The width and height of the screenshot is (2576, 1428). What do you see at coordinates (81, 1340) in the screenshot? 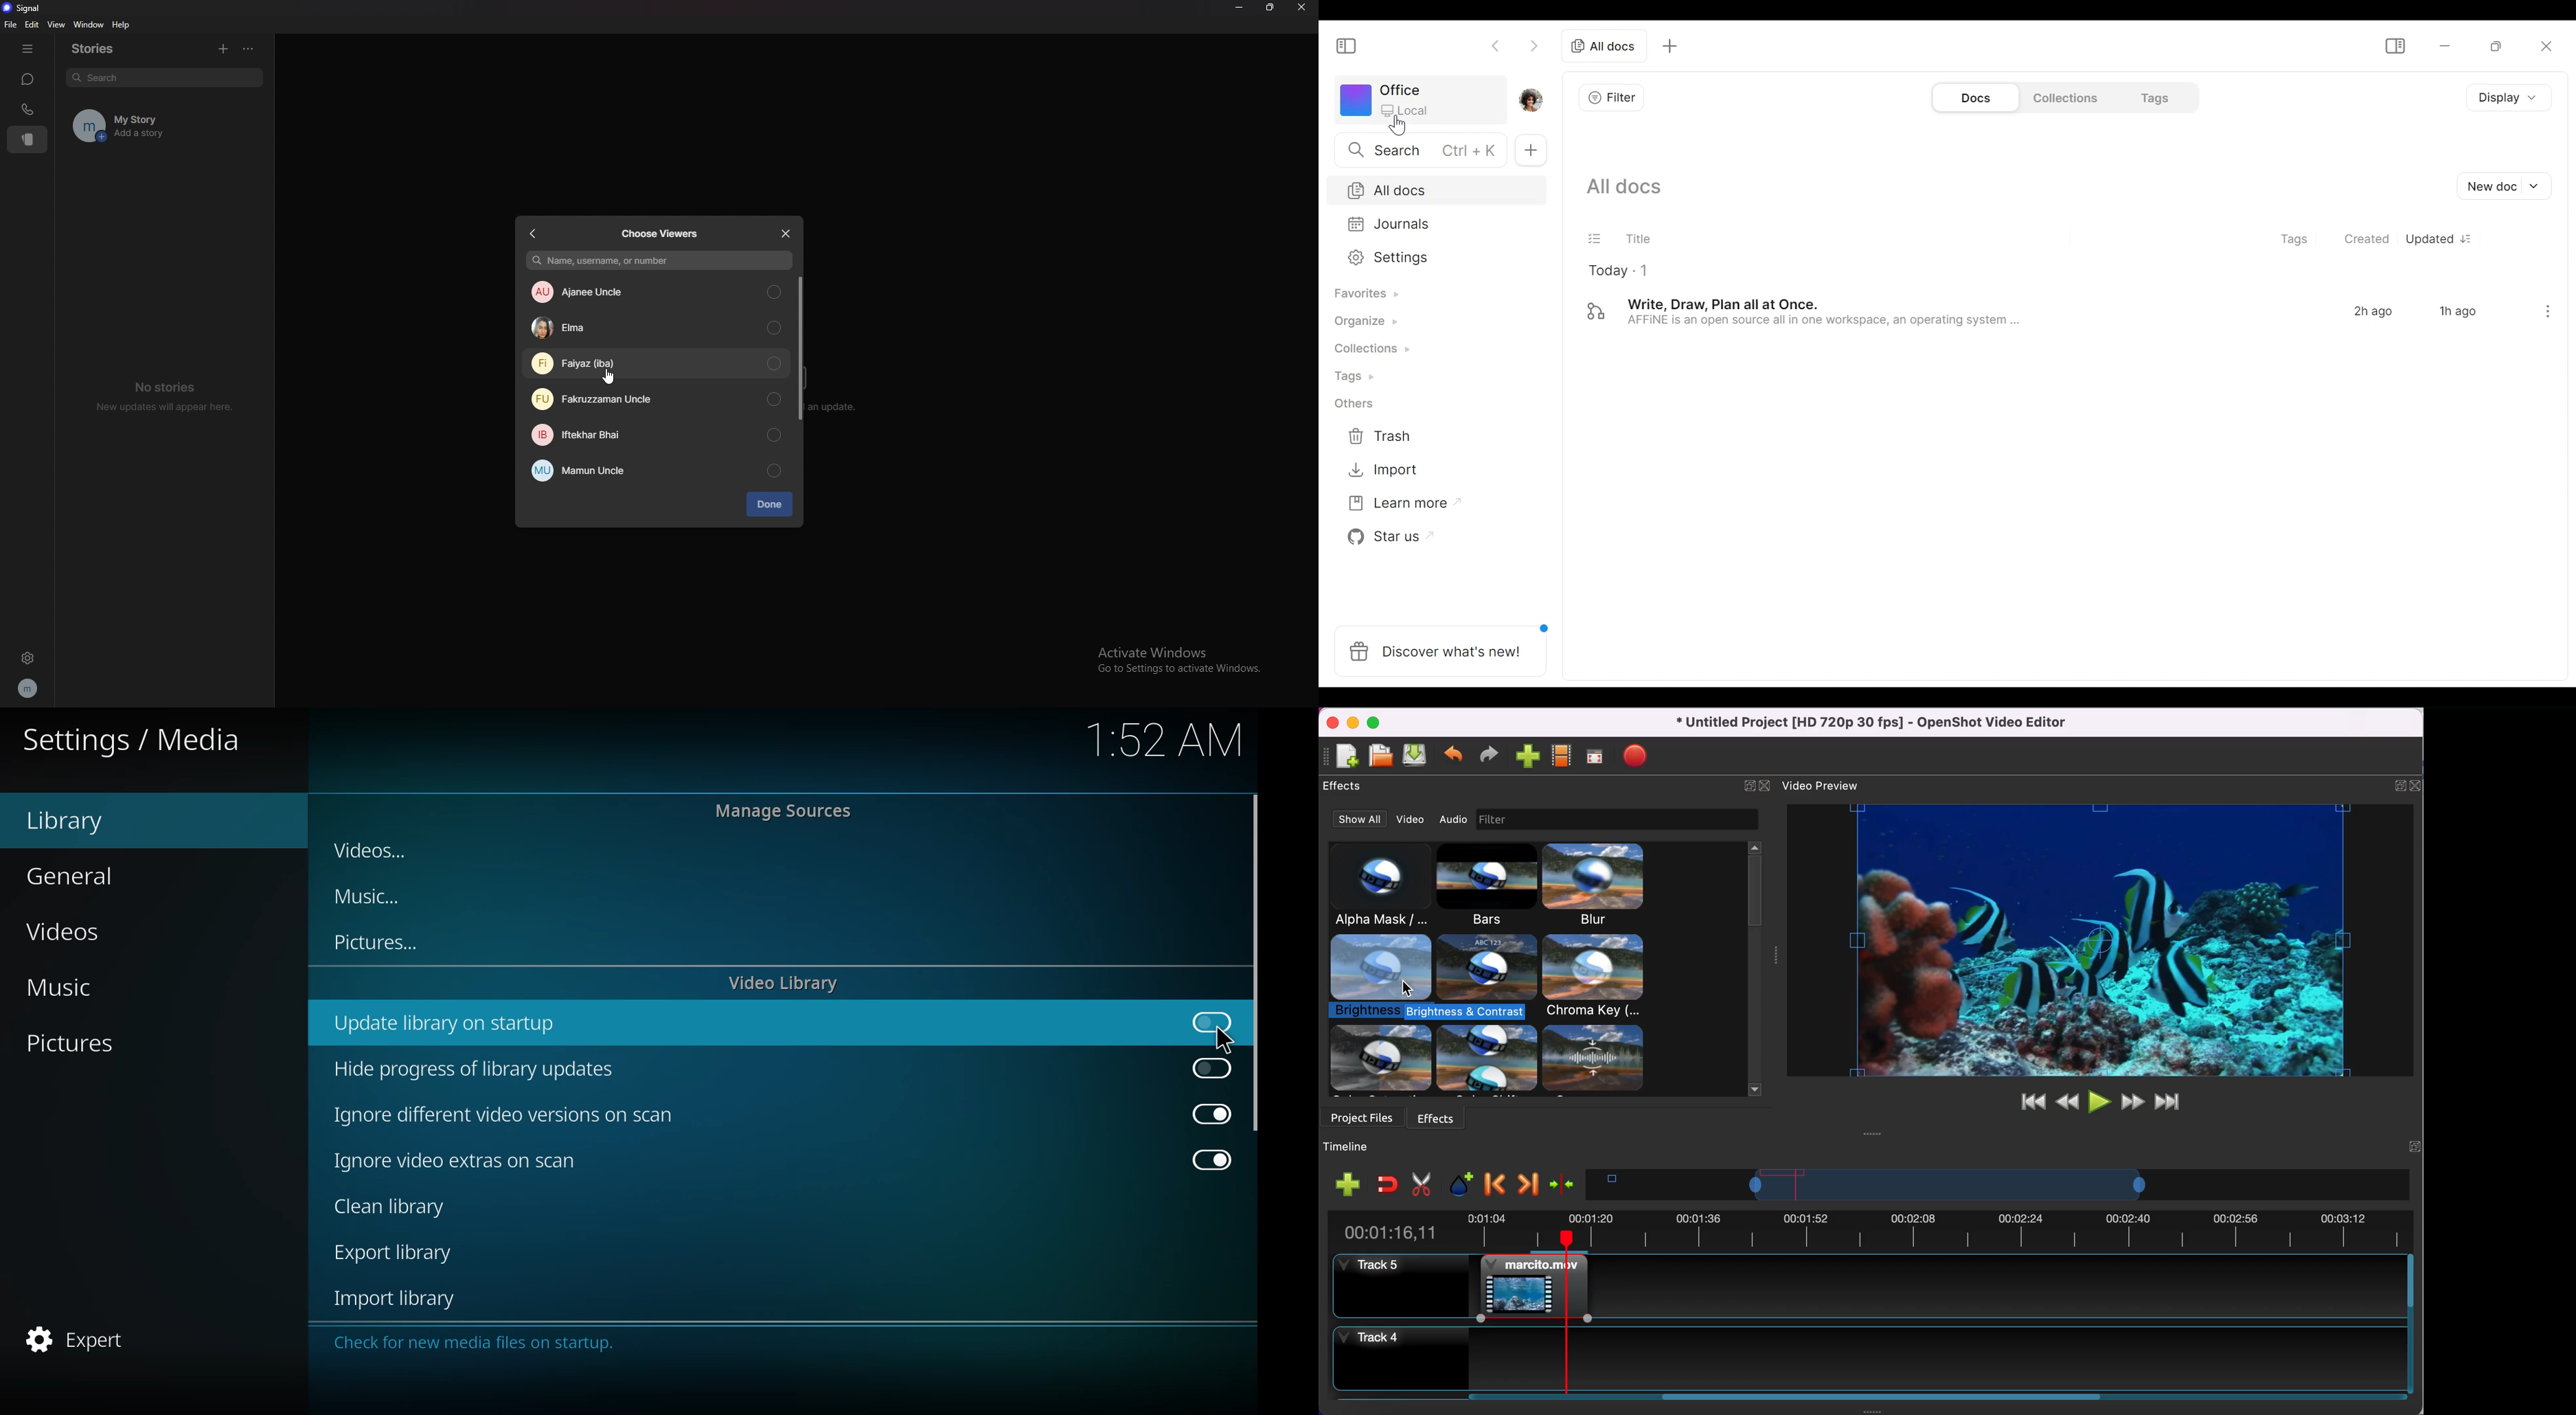
I see `expert` at bounding box center [81, 1340].